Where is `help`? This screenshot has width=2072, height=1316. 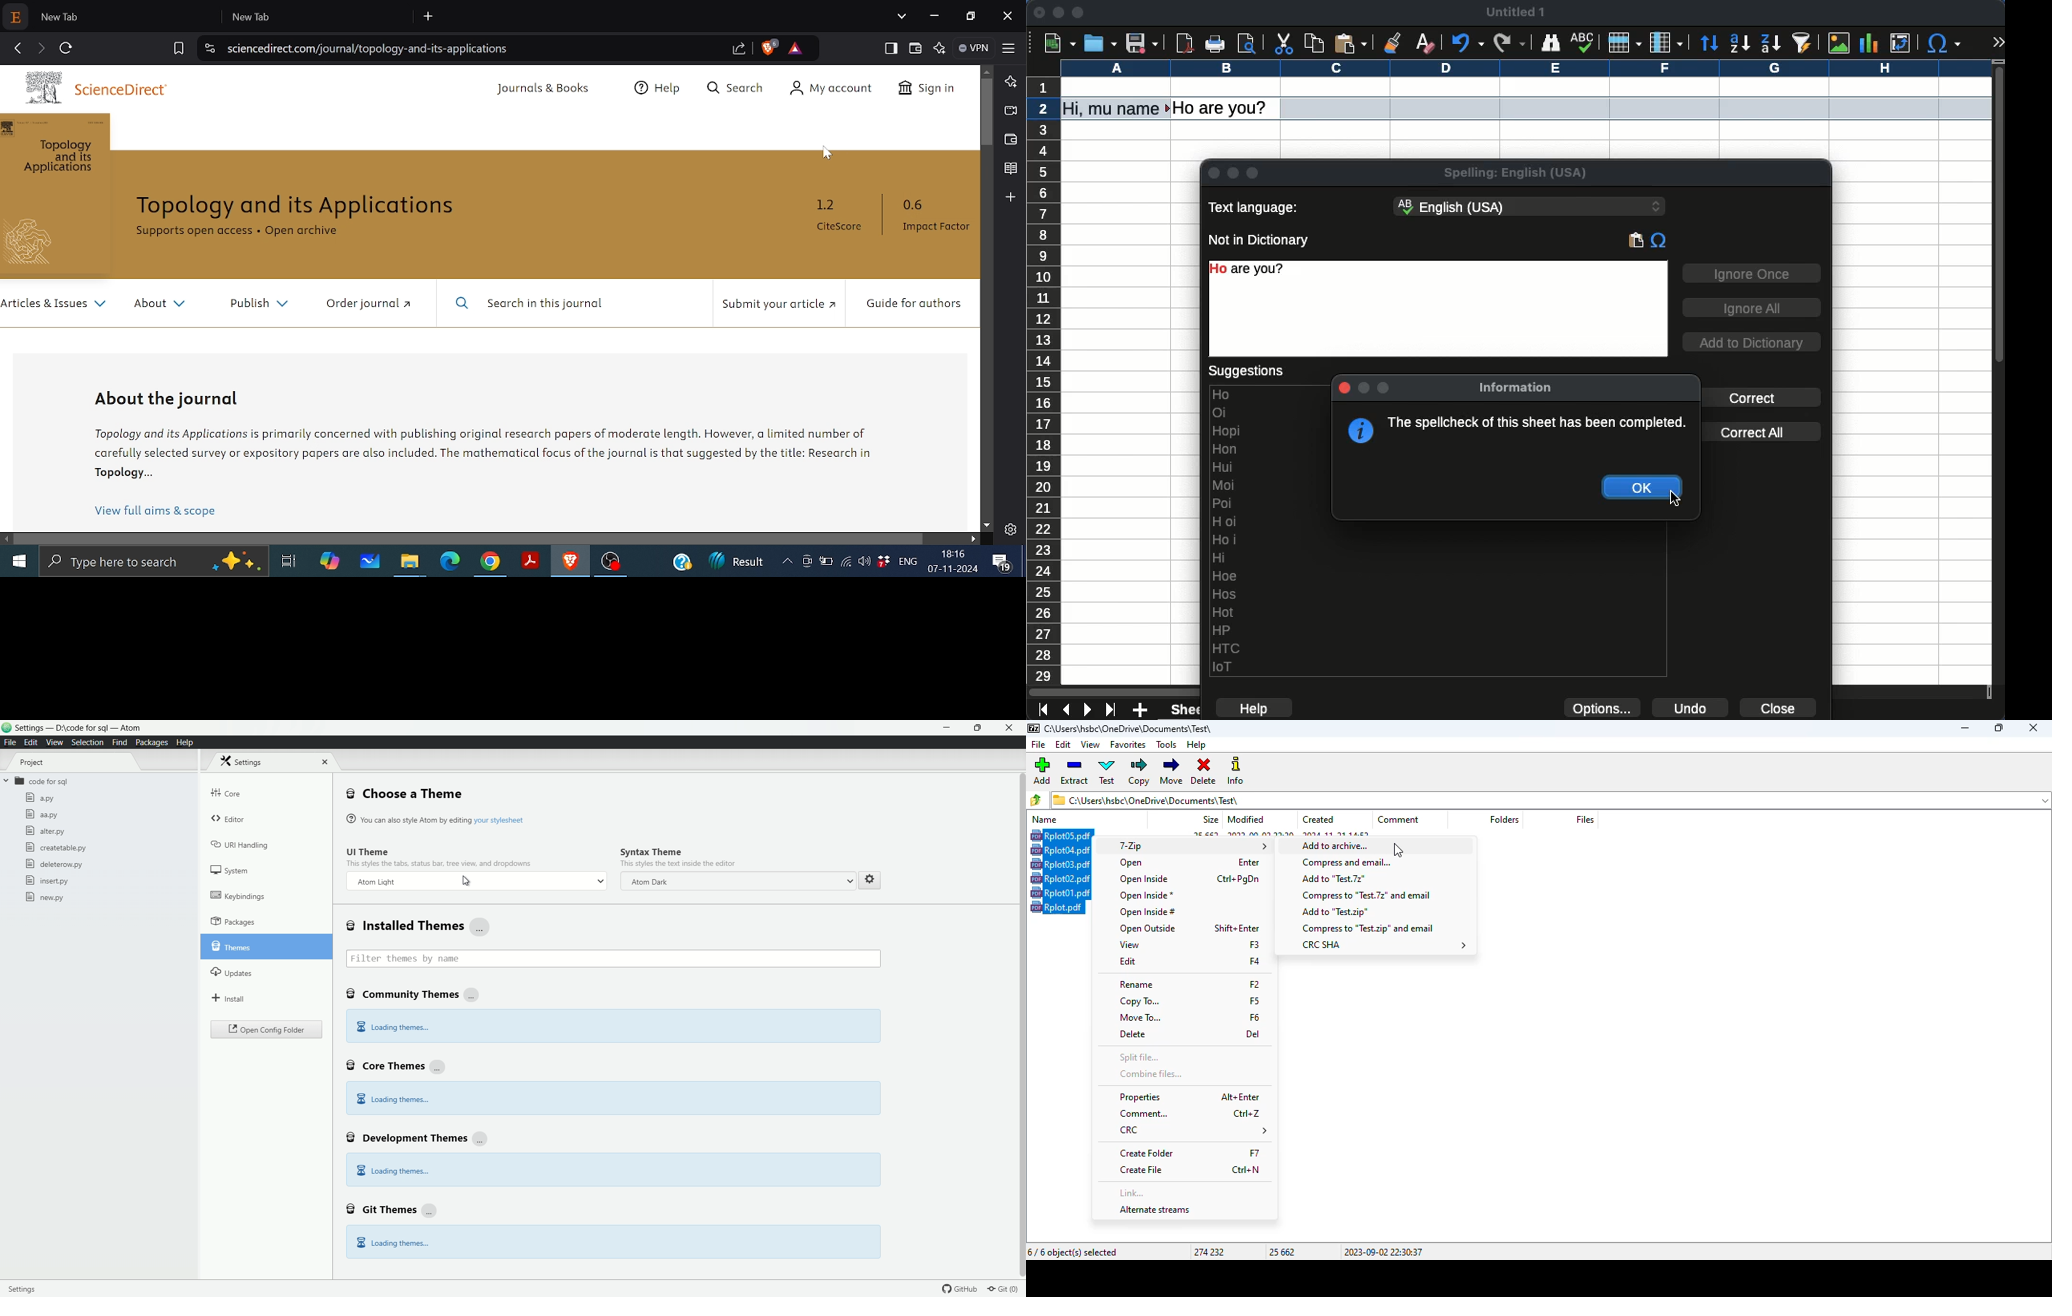
help is located at coordinates (1255, 709).